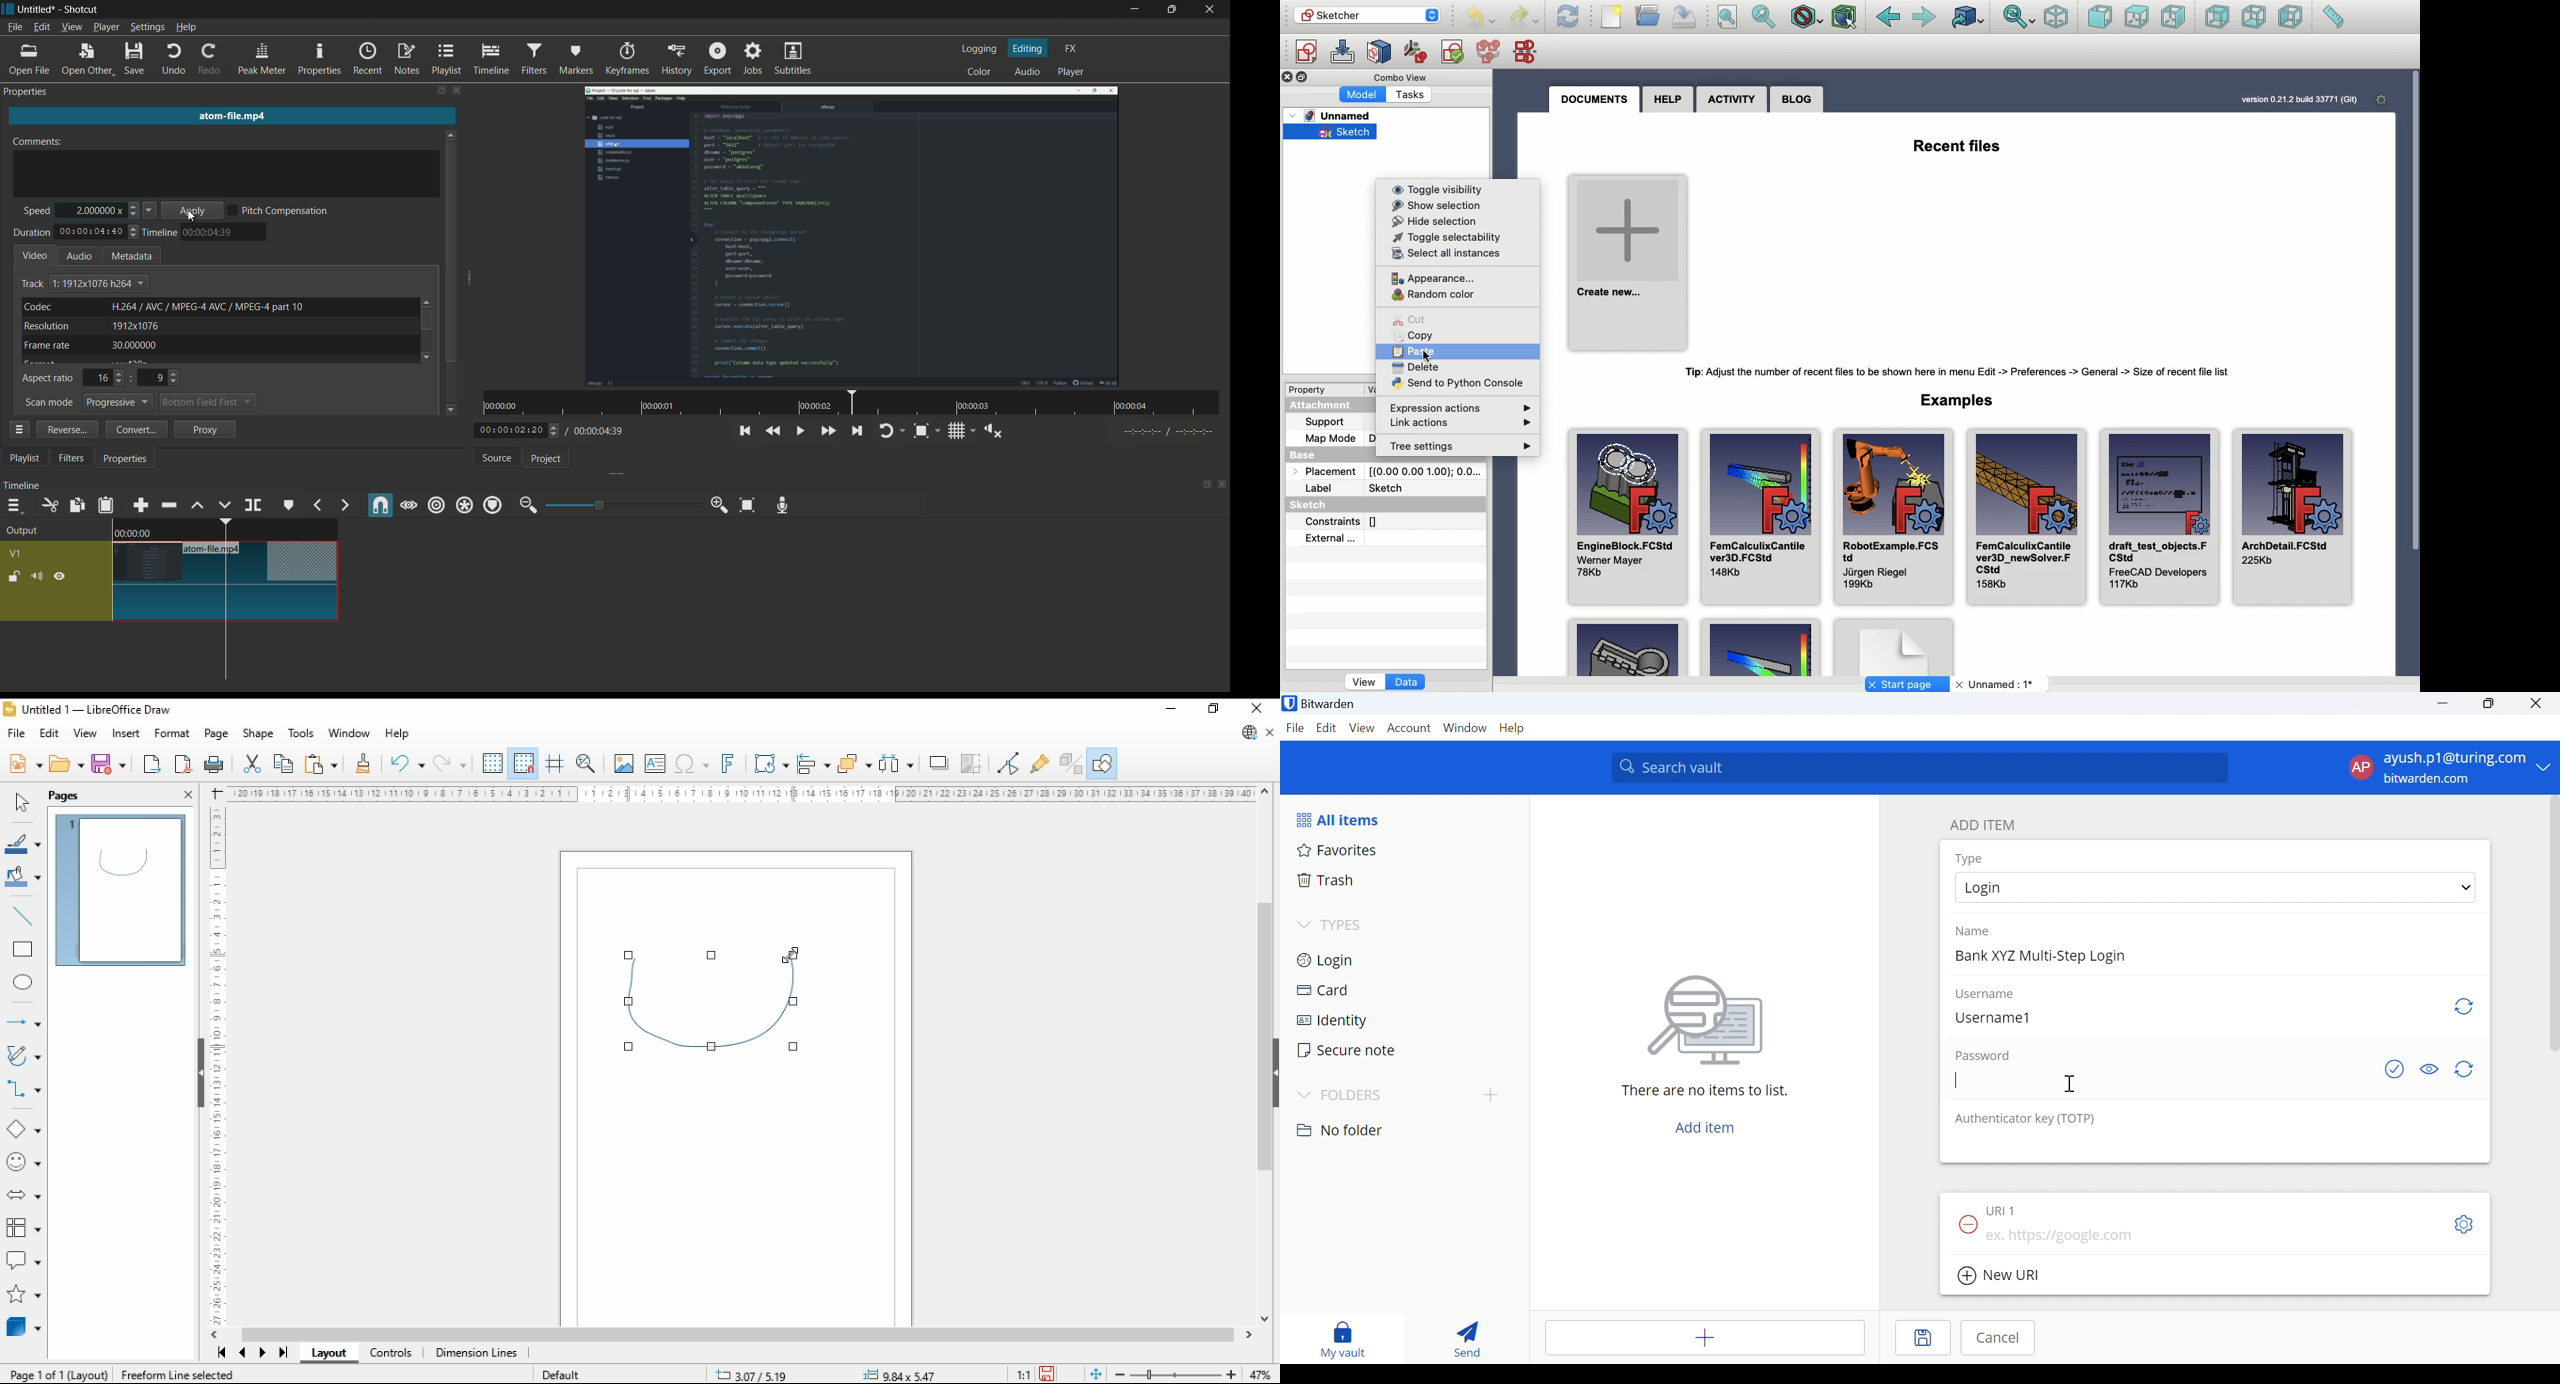 The height and width of the screenshot is (1400, 2576). What do you see at coordinates (134, 214) in the screenshot?
I see `decrease` at bounding box center [134, 214].